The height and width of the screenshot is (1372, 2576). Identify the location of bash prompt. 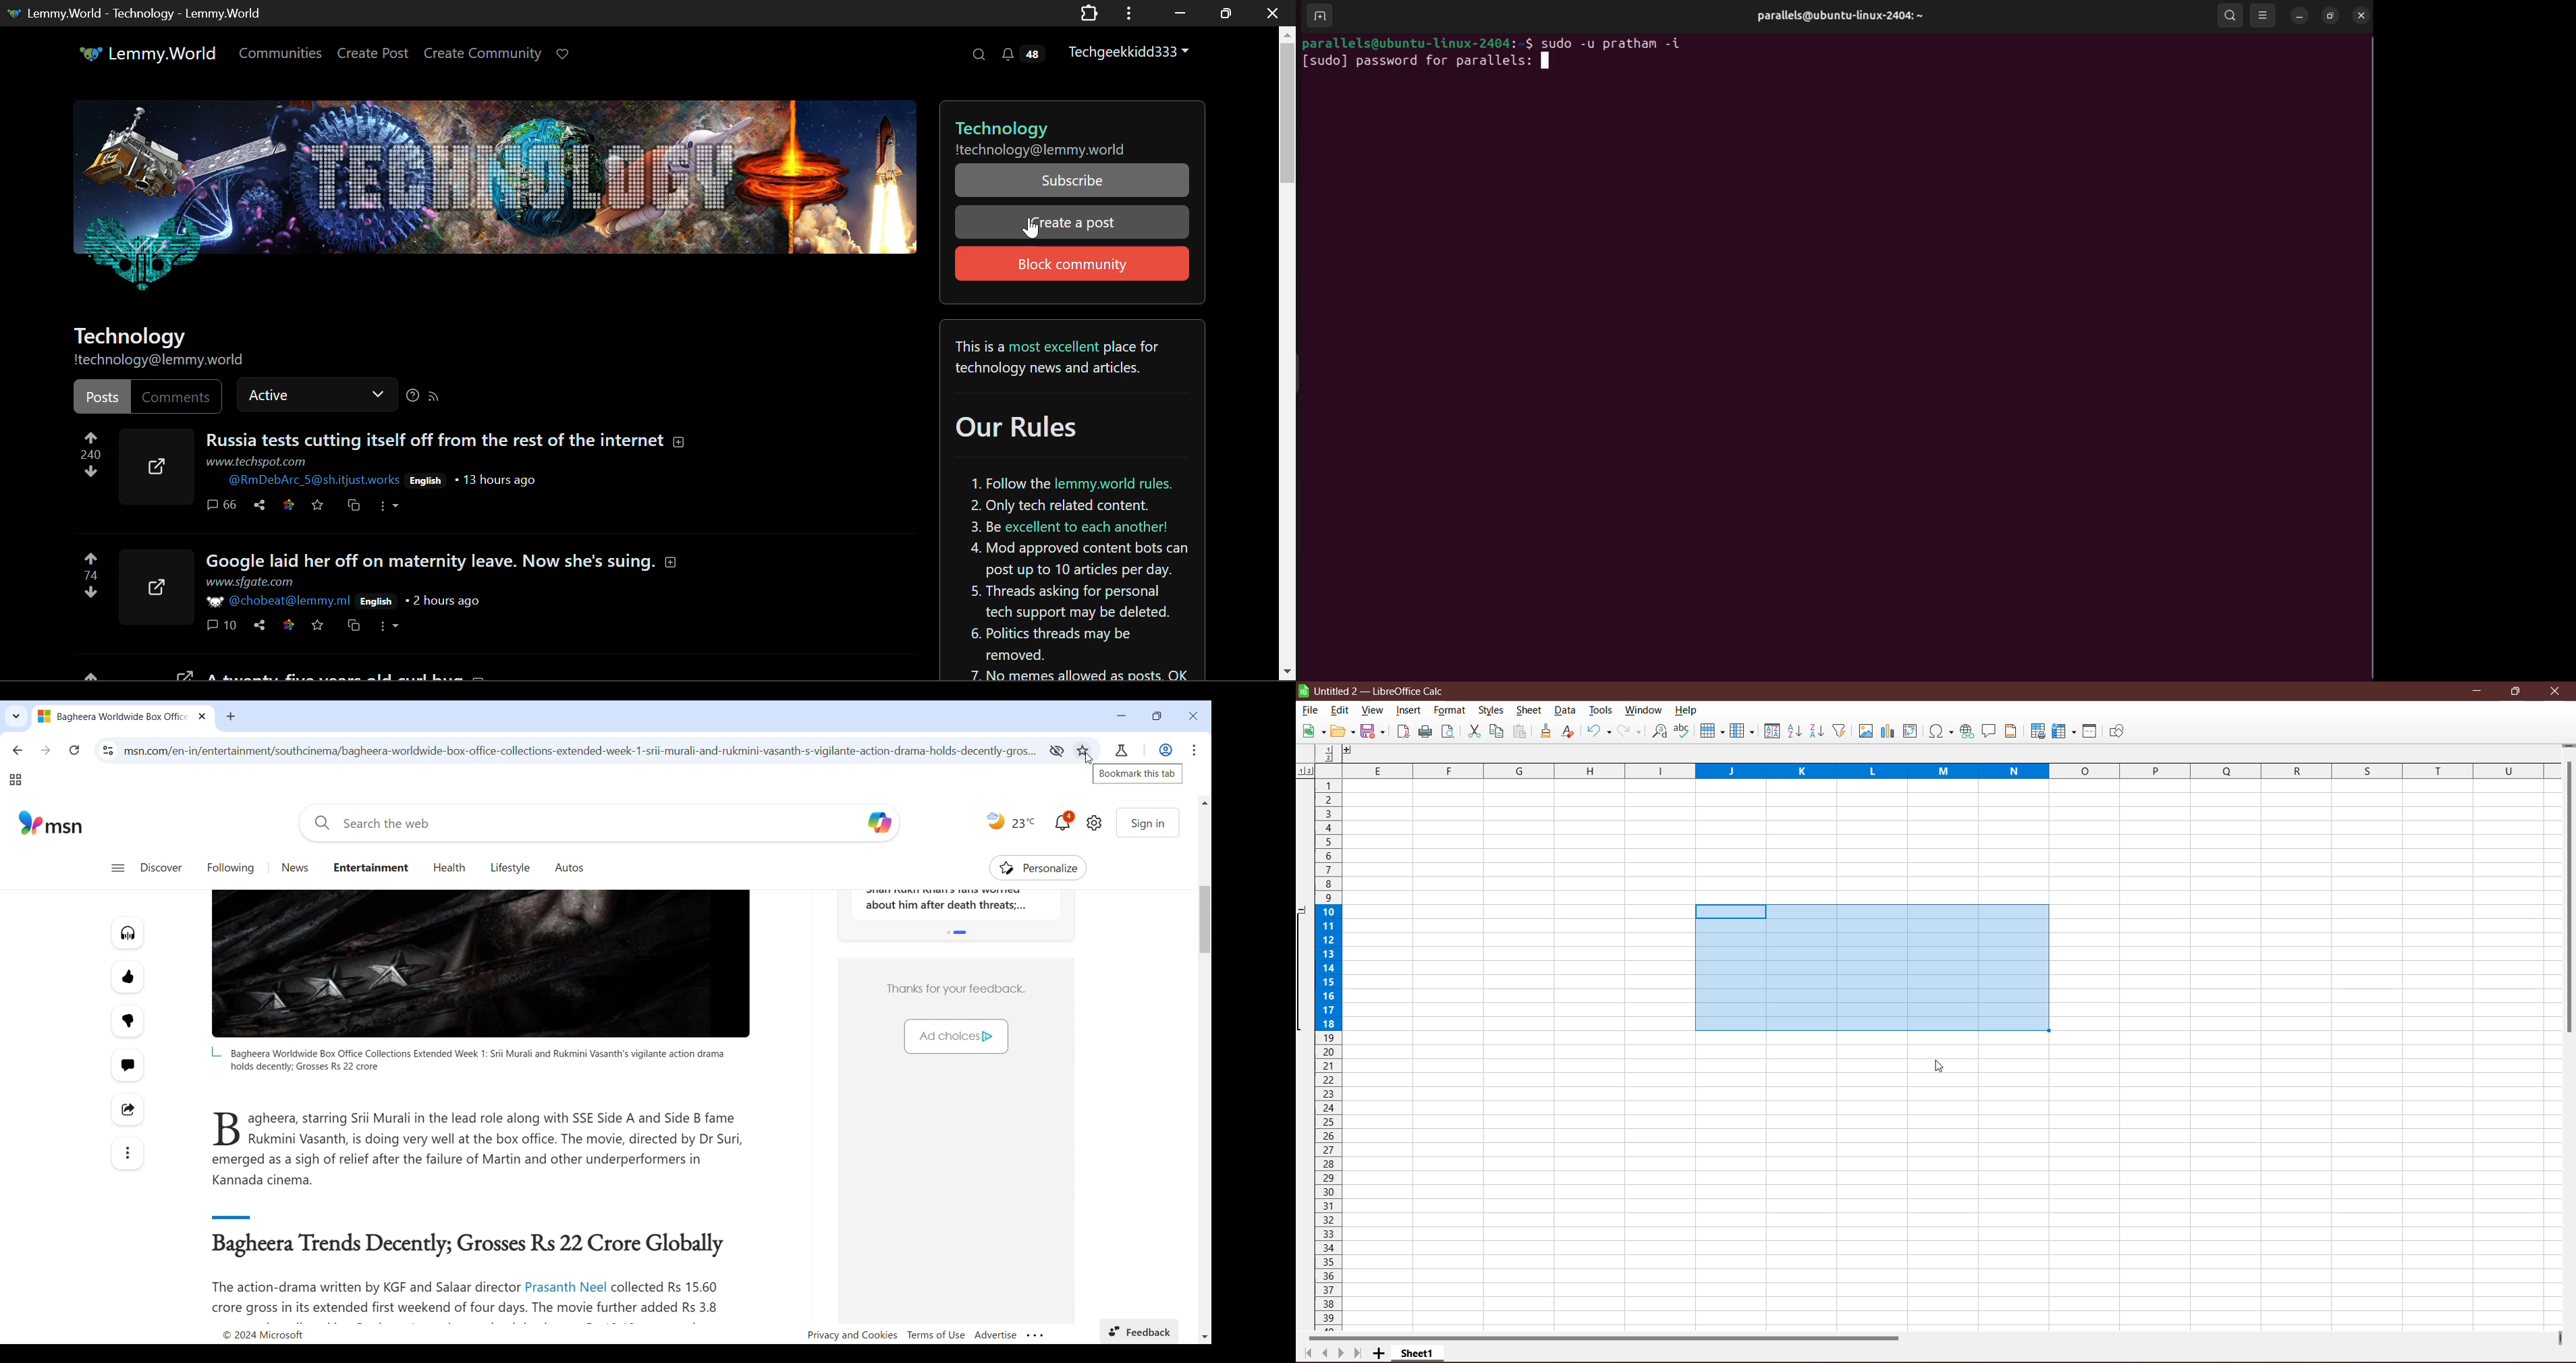
(1415, 41).